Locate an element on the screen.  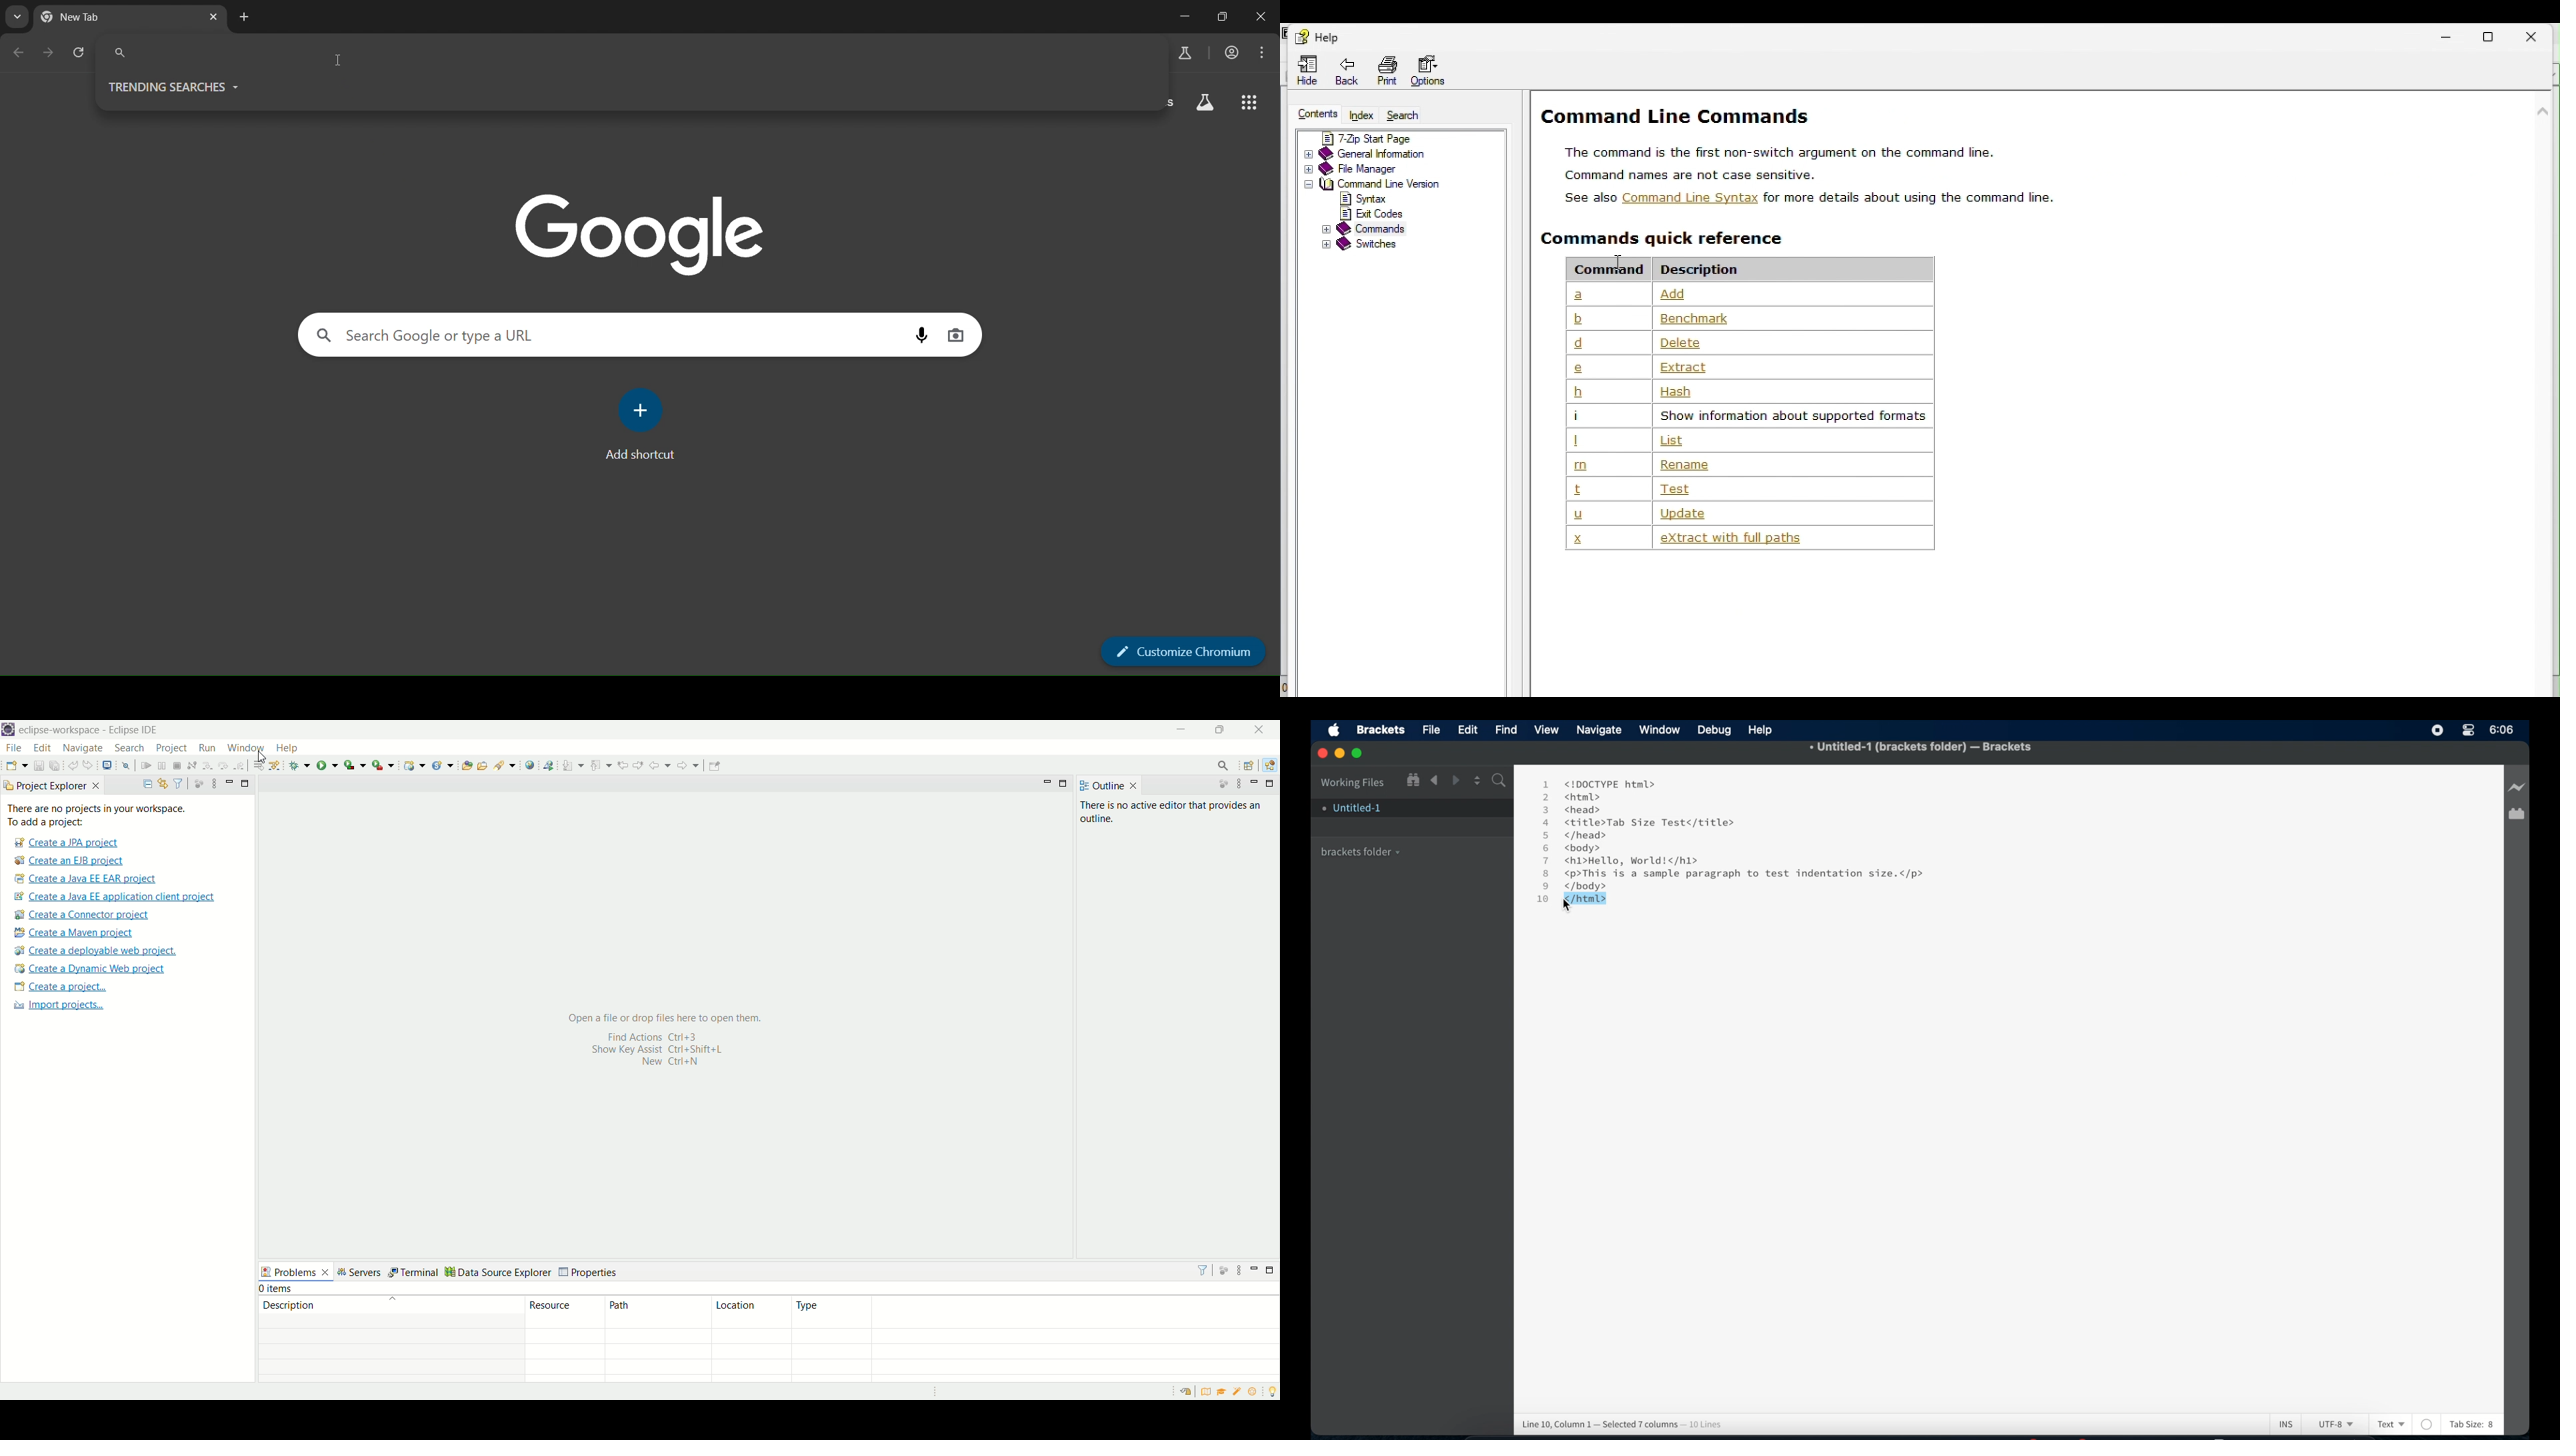
Up/Down is located at coordinates (1477, 780).